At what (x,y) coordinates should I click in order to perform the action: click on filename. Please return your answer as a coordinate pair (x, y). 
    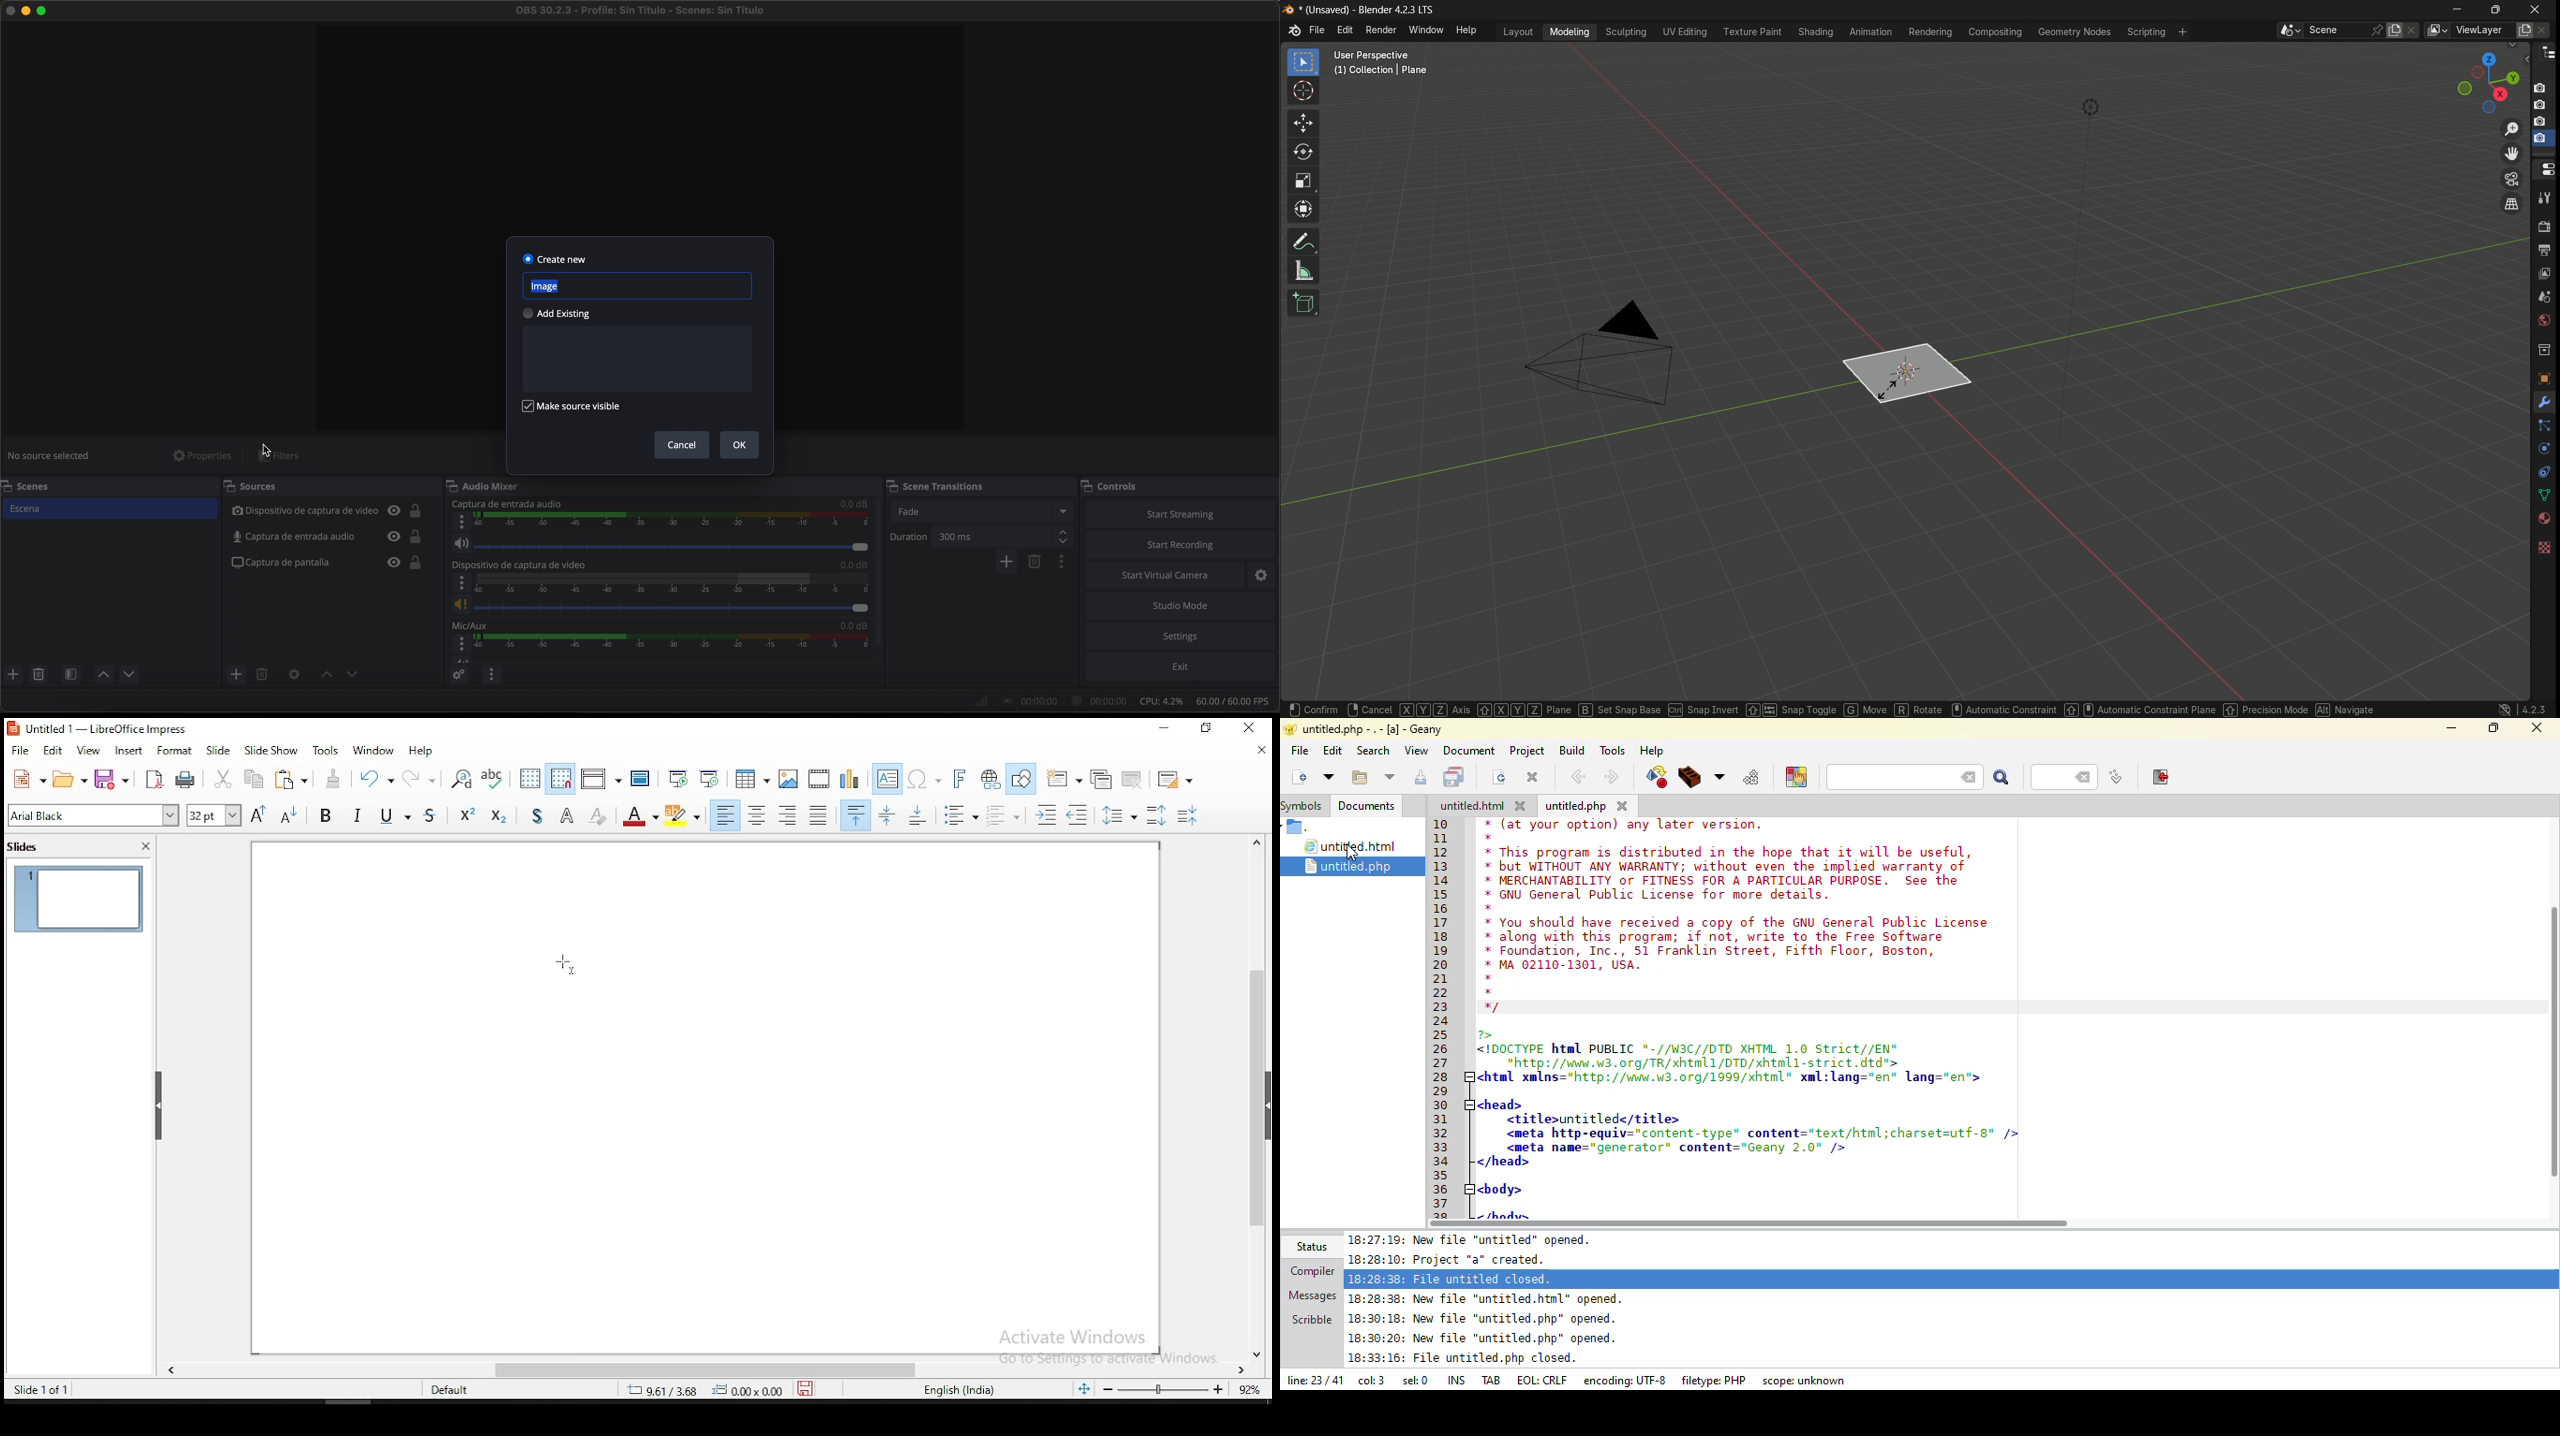
    Looking at the image, I should click on (642, 10).